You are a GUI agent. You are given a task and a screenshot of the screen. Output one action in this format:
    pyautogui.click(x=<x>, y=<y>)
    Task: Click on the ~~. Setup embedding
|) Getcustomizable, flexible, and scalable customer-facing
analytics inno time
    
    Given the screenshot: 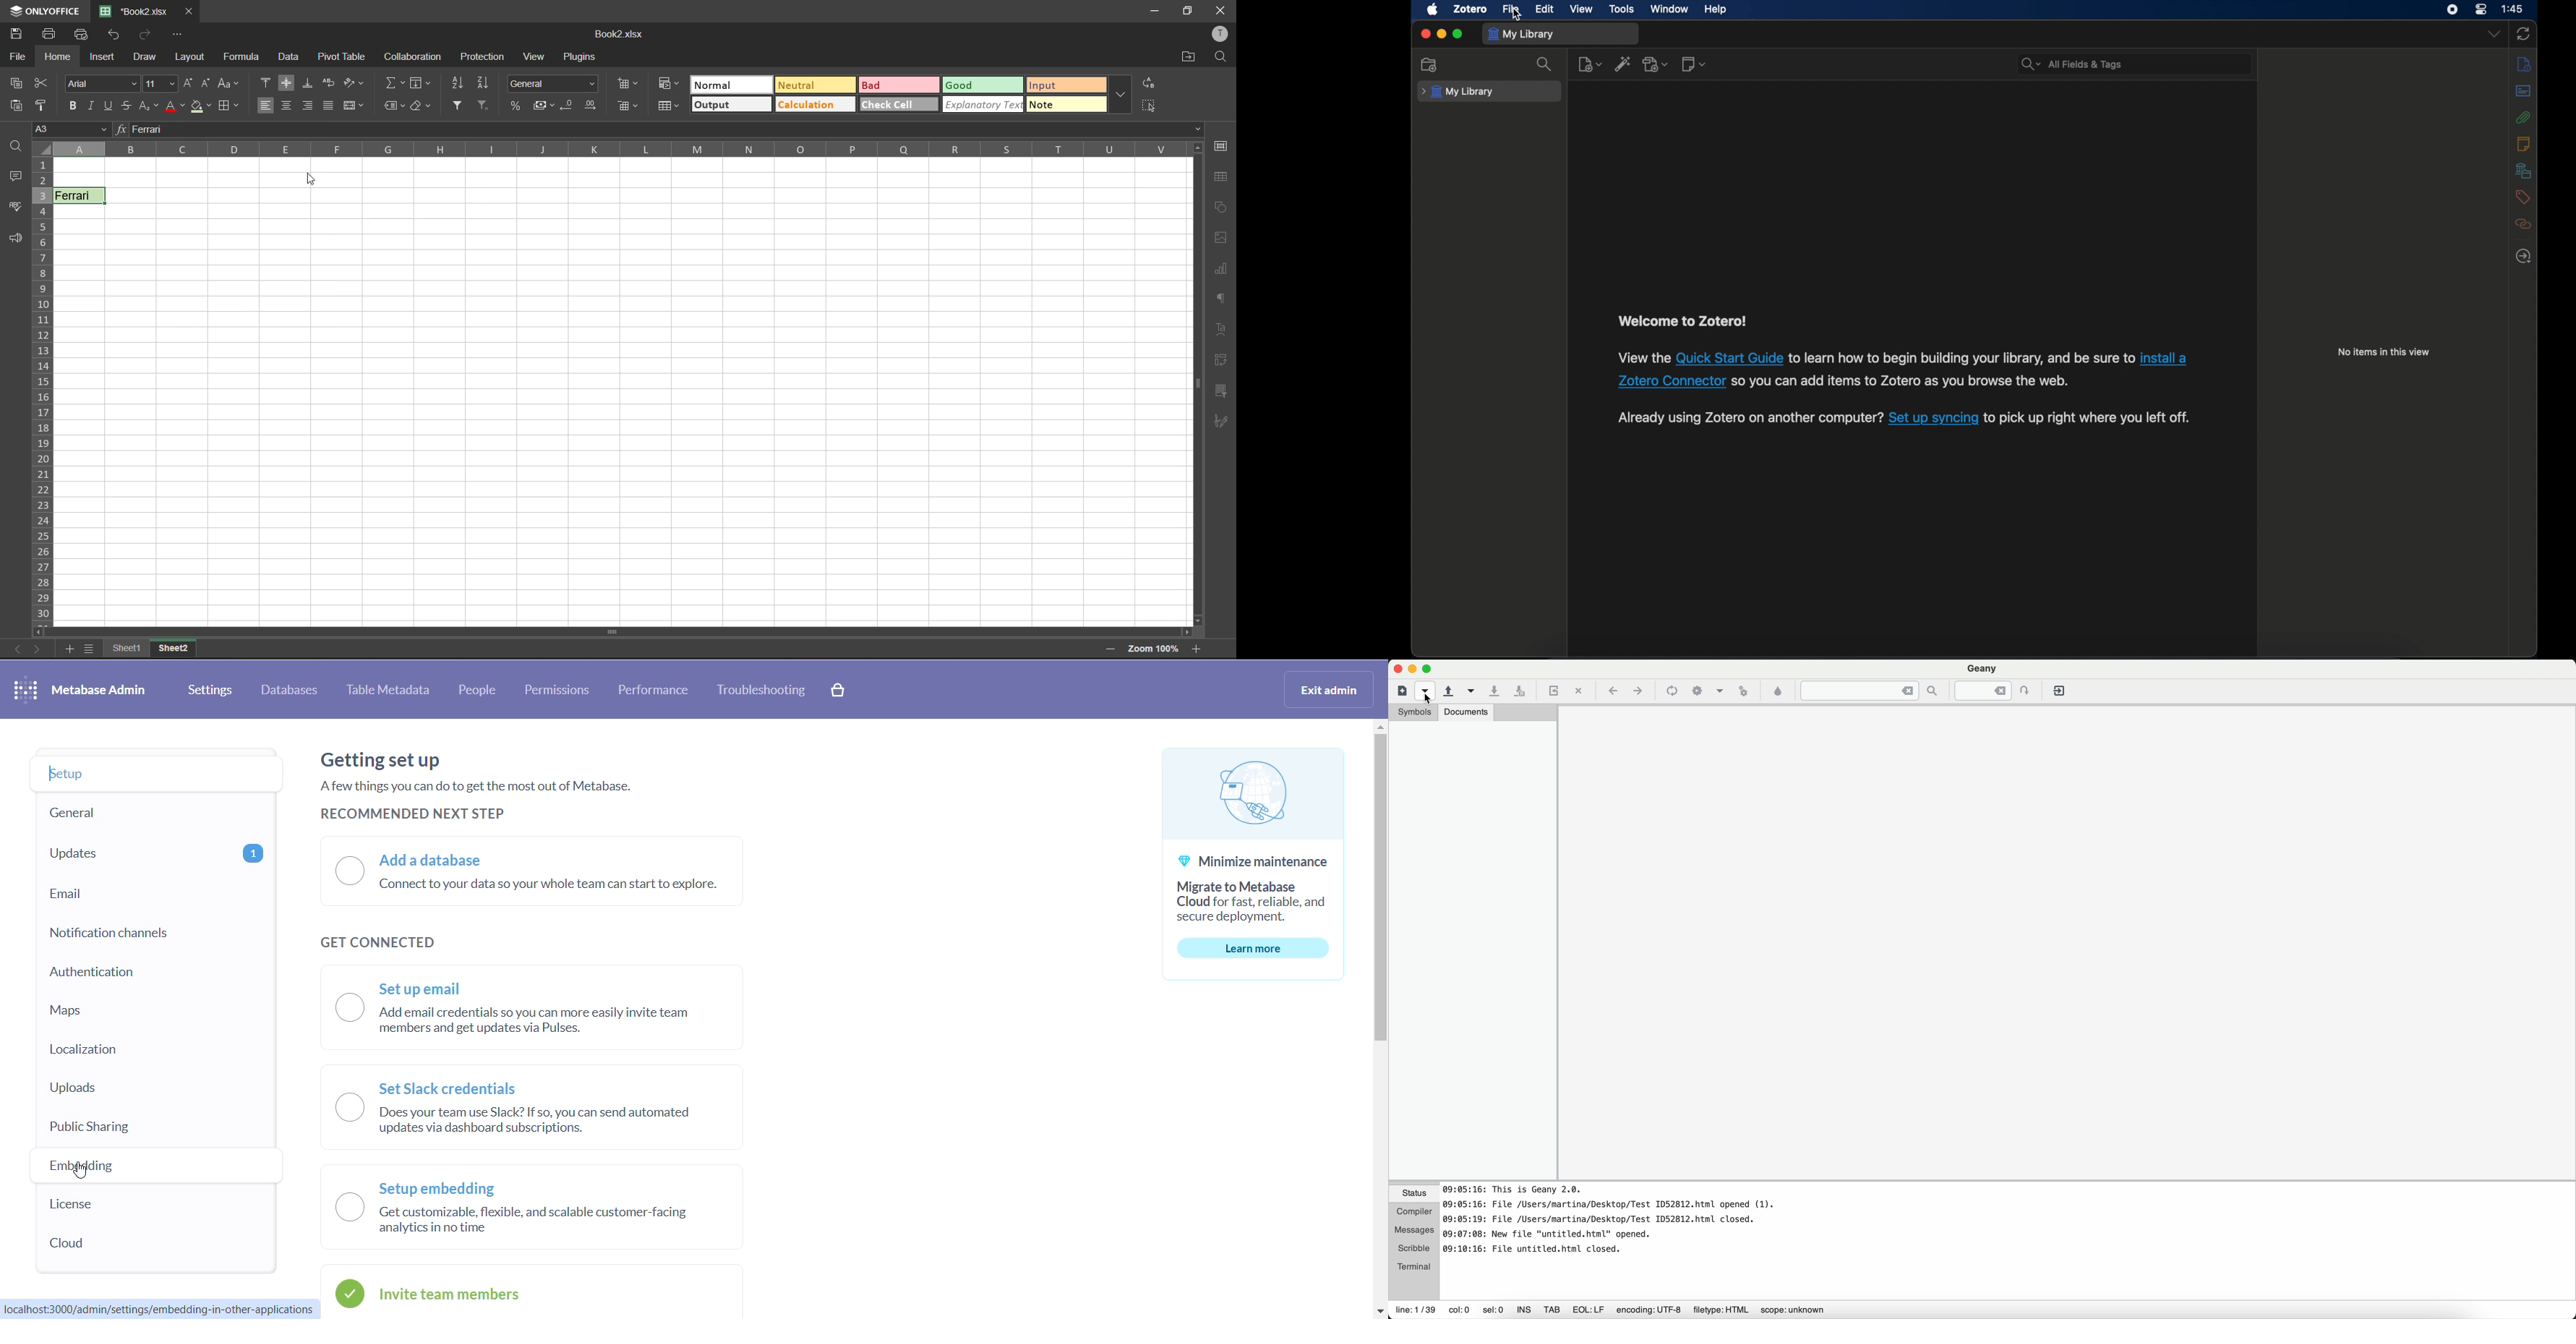 What is the action you would take?
    pyautogui.click(x=520, y=1208)
    